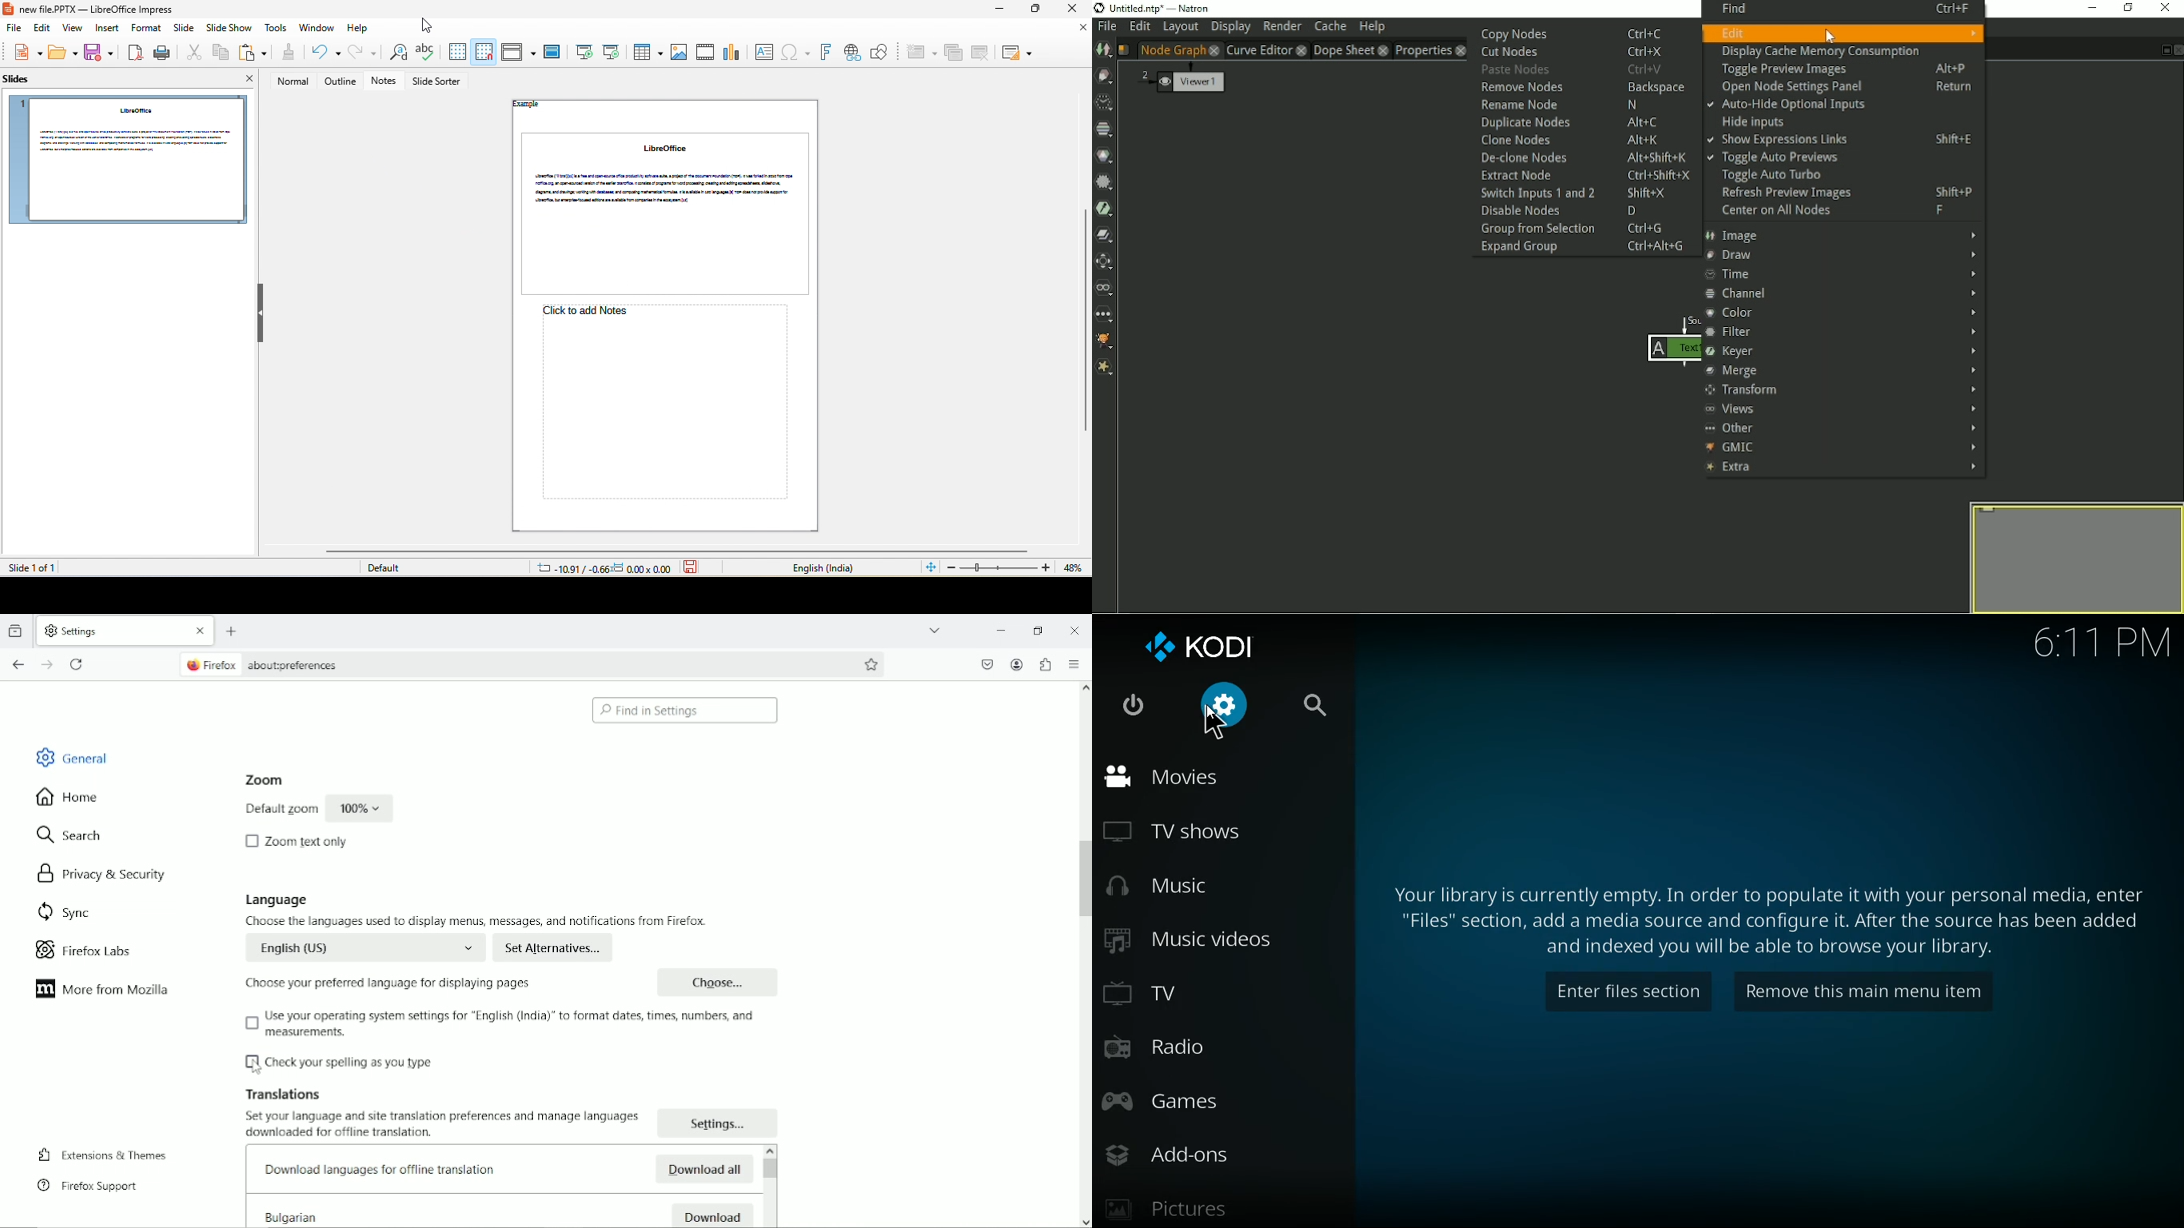 Image resolution: width=2184 pixels, height=1232 pixels. I want to click on Extensions & Themes, so click(103, 1154).